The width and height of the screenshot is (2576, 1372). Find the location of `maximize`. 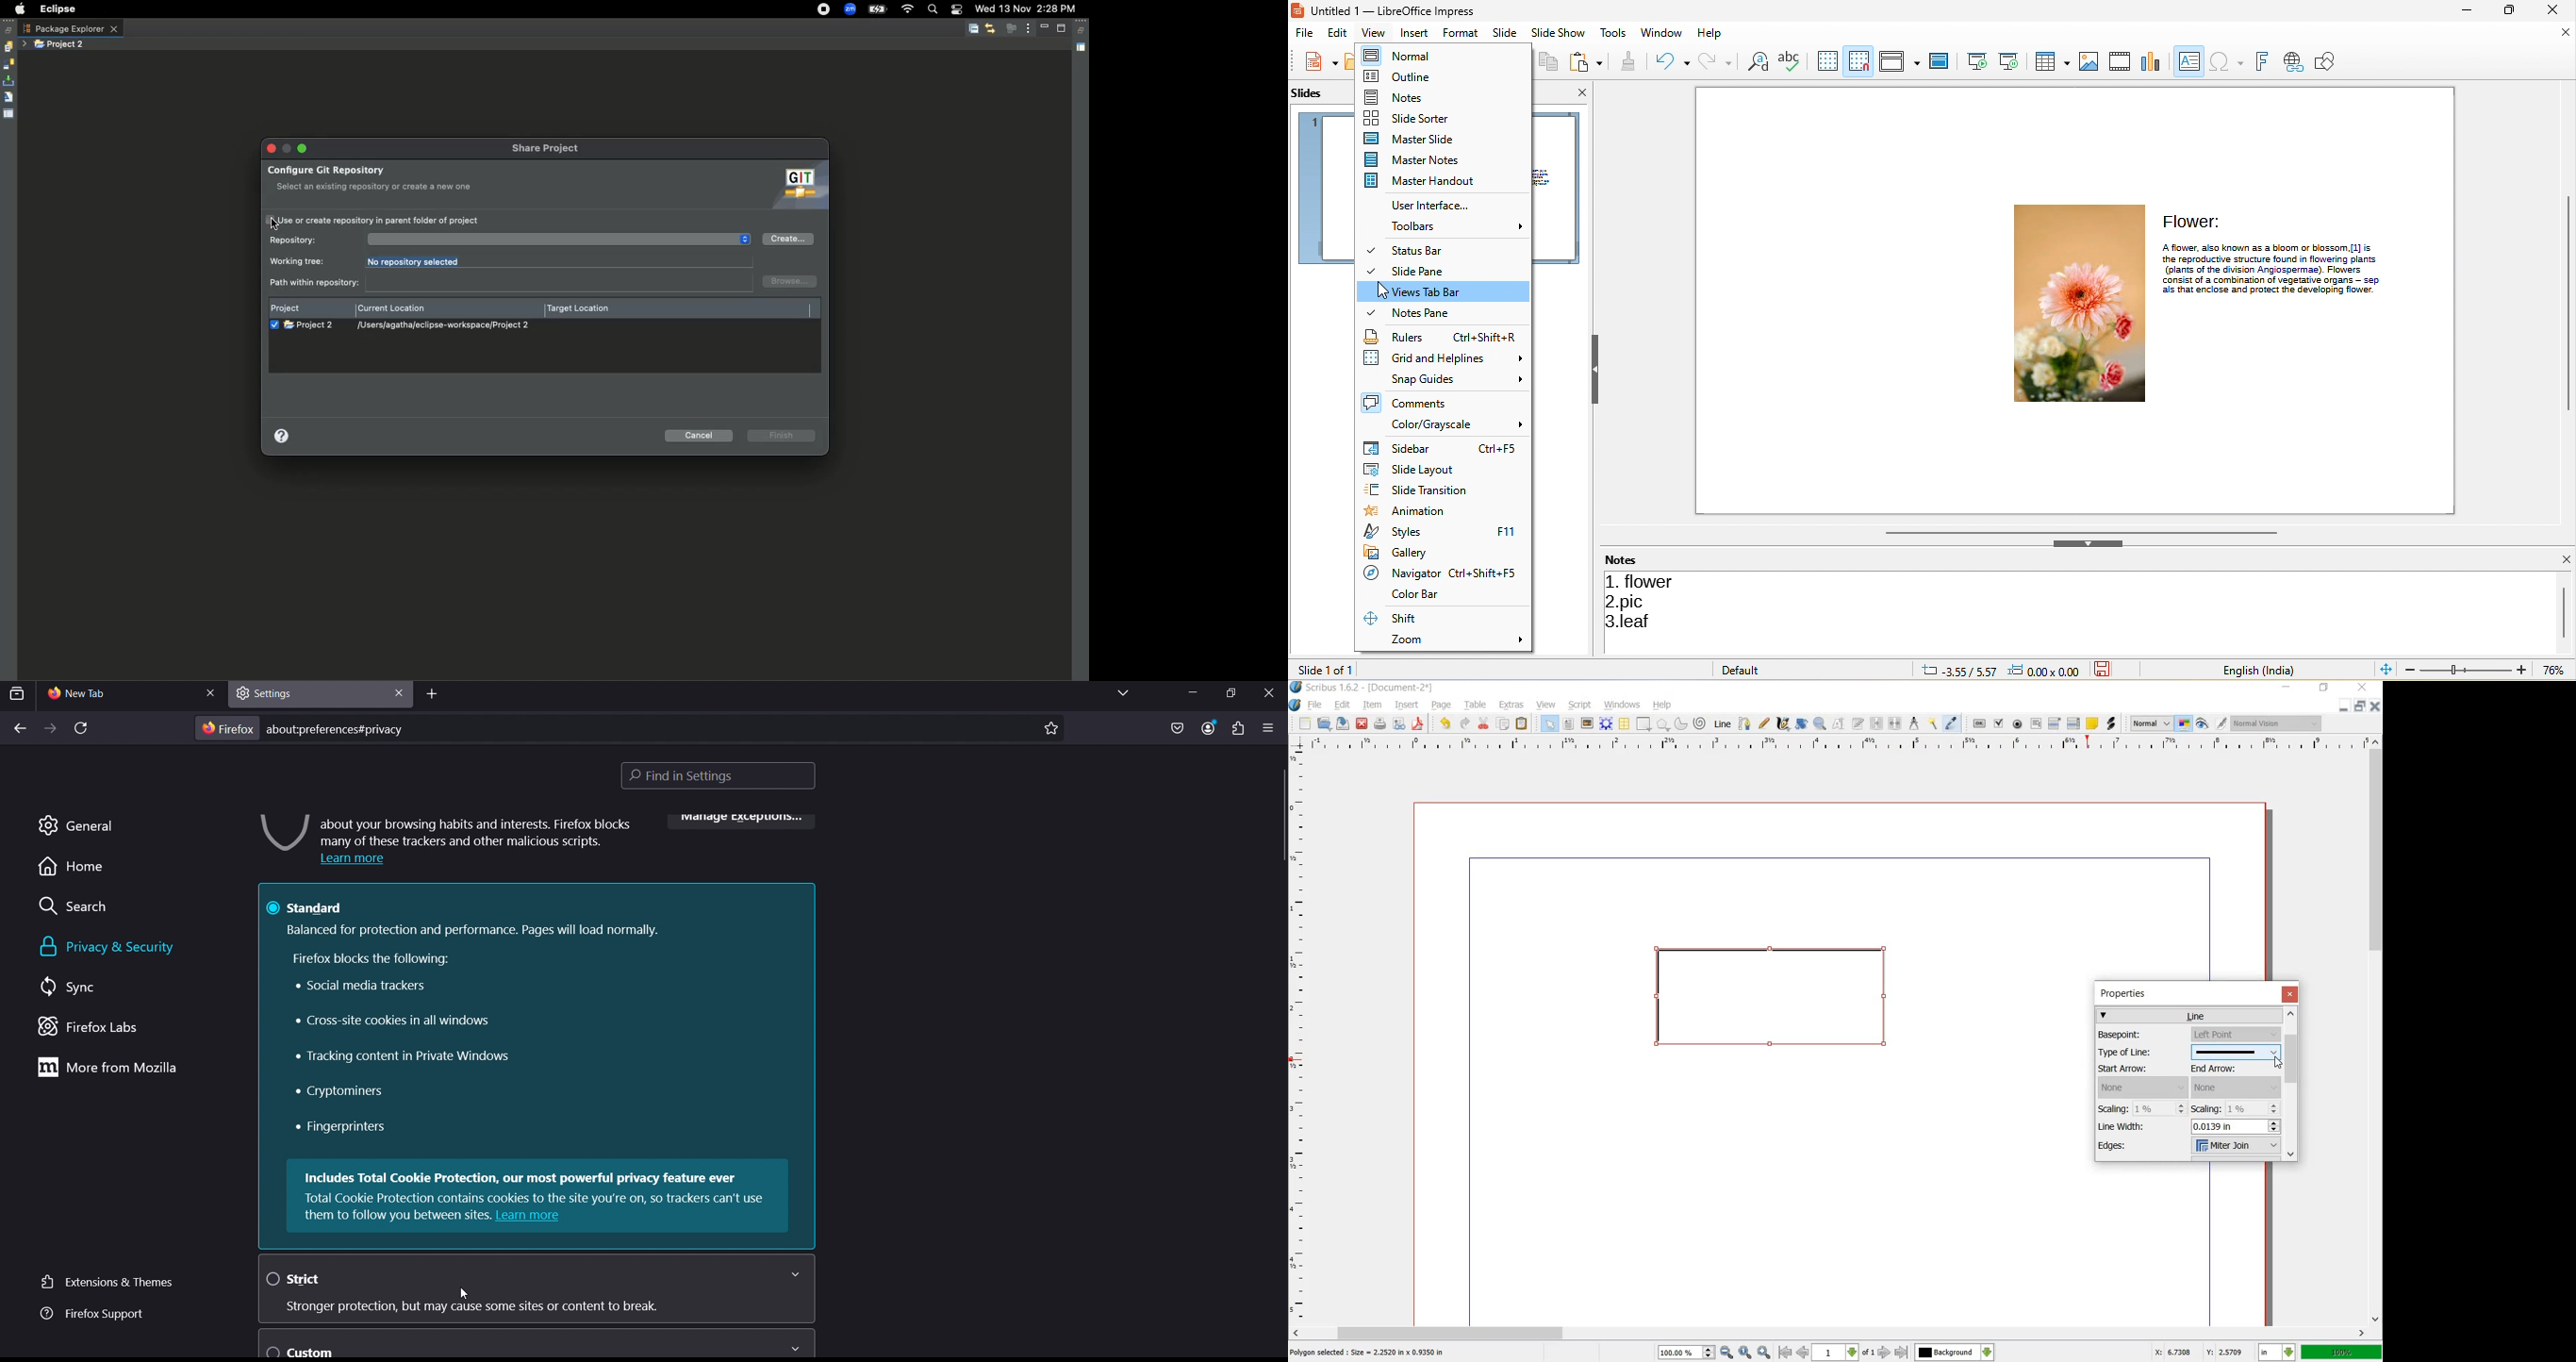

maximize is located at coordinates (2513, 10).